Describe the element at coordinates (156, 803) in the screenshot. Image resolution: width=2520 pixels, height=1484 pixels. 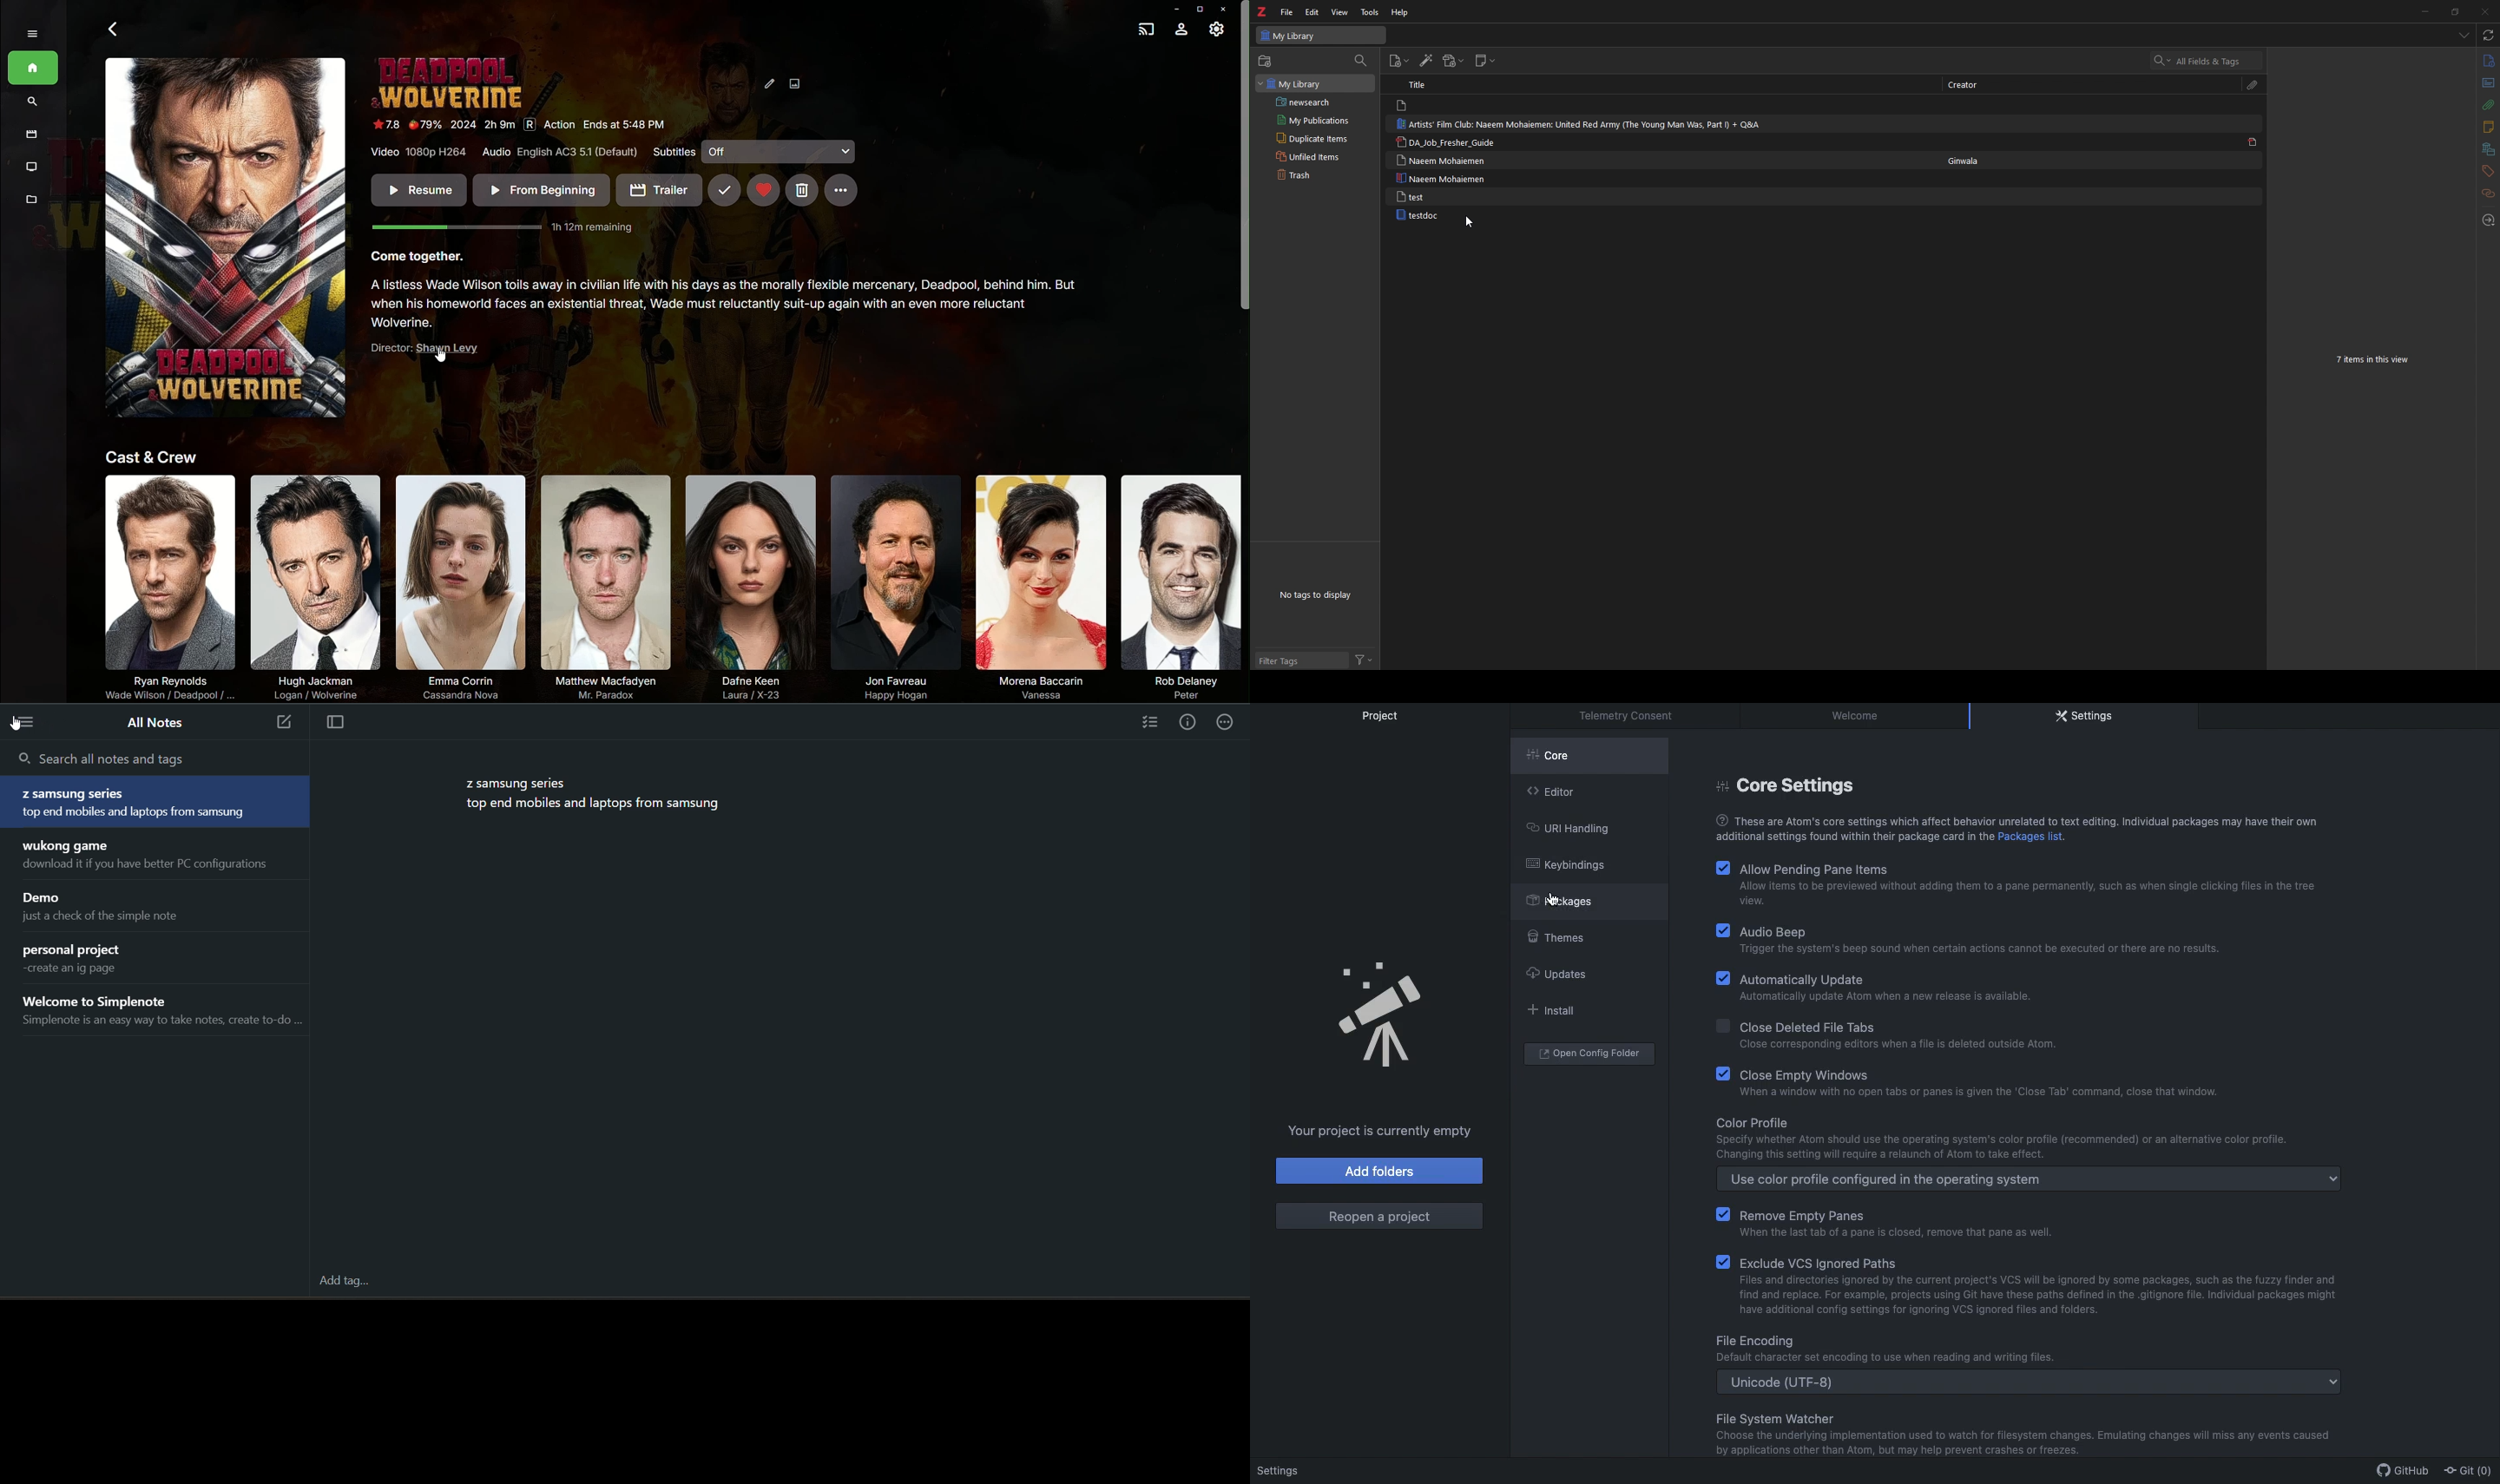
I see `Z samsung series
top end mobiles and laptops from samsung` at that location.